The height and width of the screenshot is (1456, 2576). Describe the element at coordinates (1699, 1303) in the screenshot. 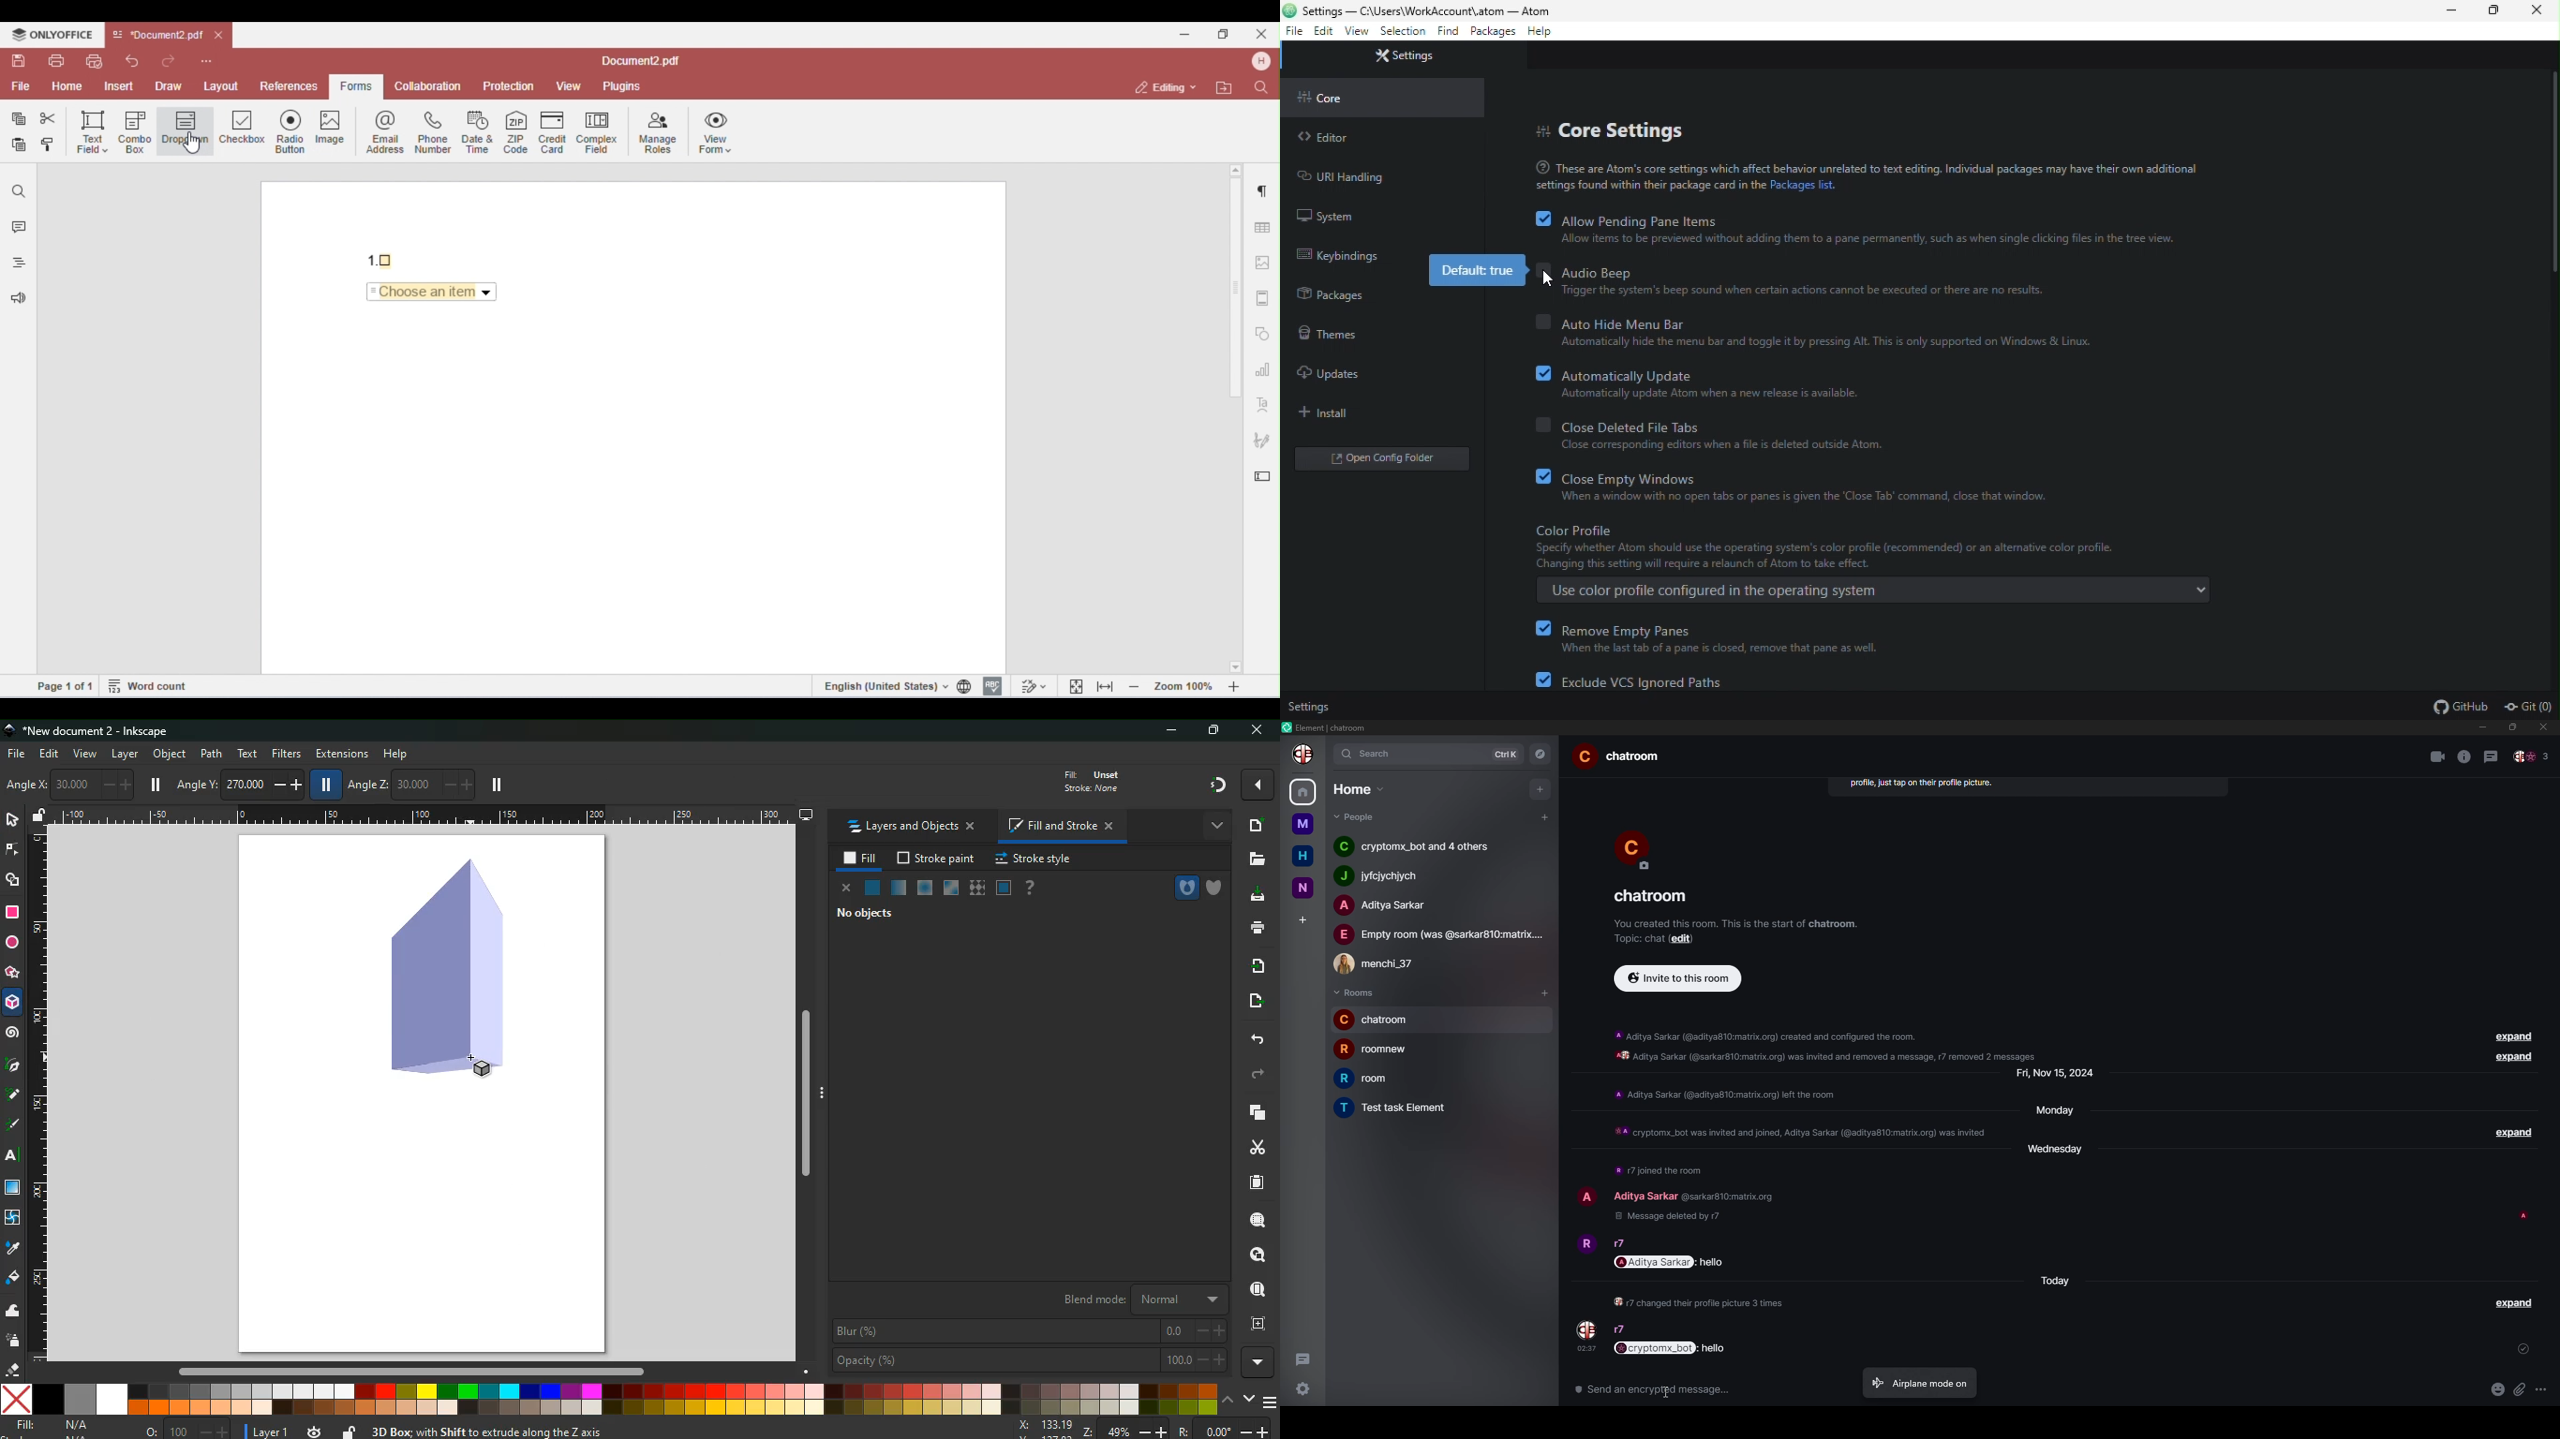

I see `info` at that location.